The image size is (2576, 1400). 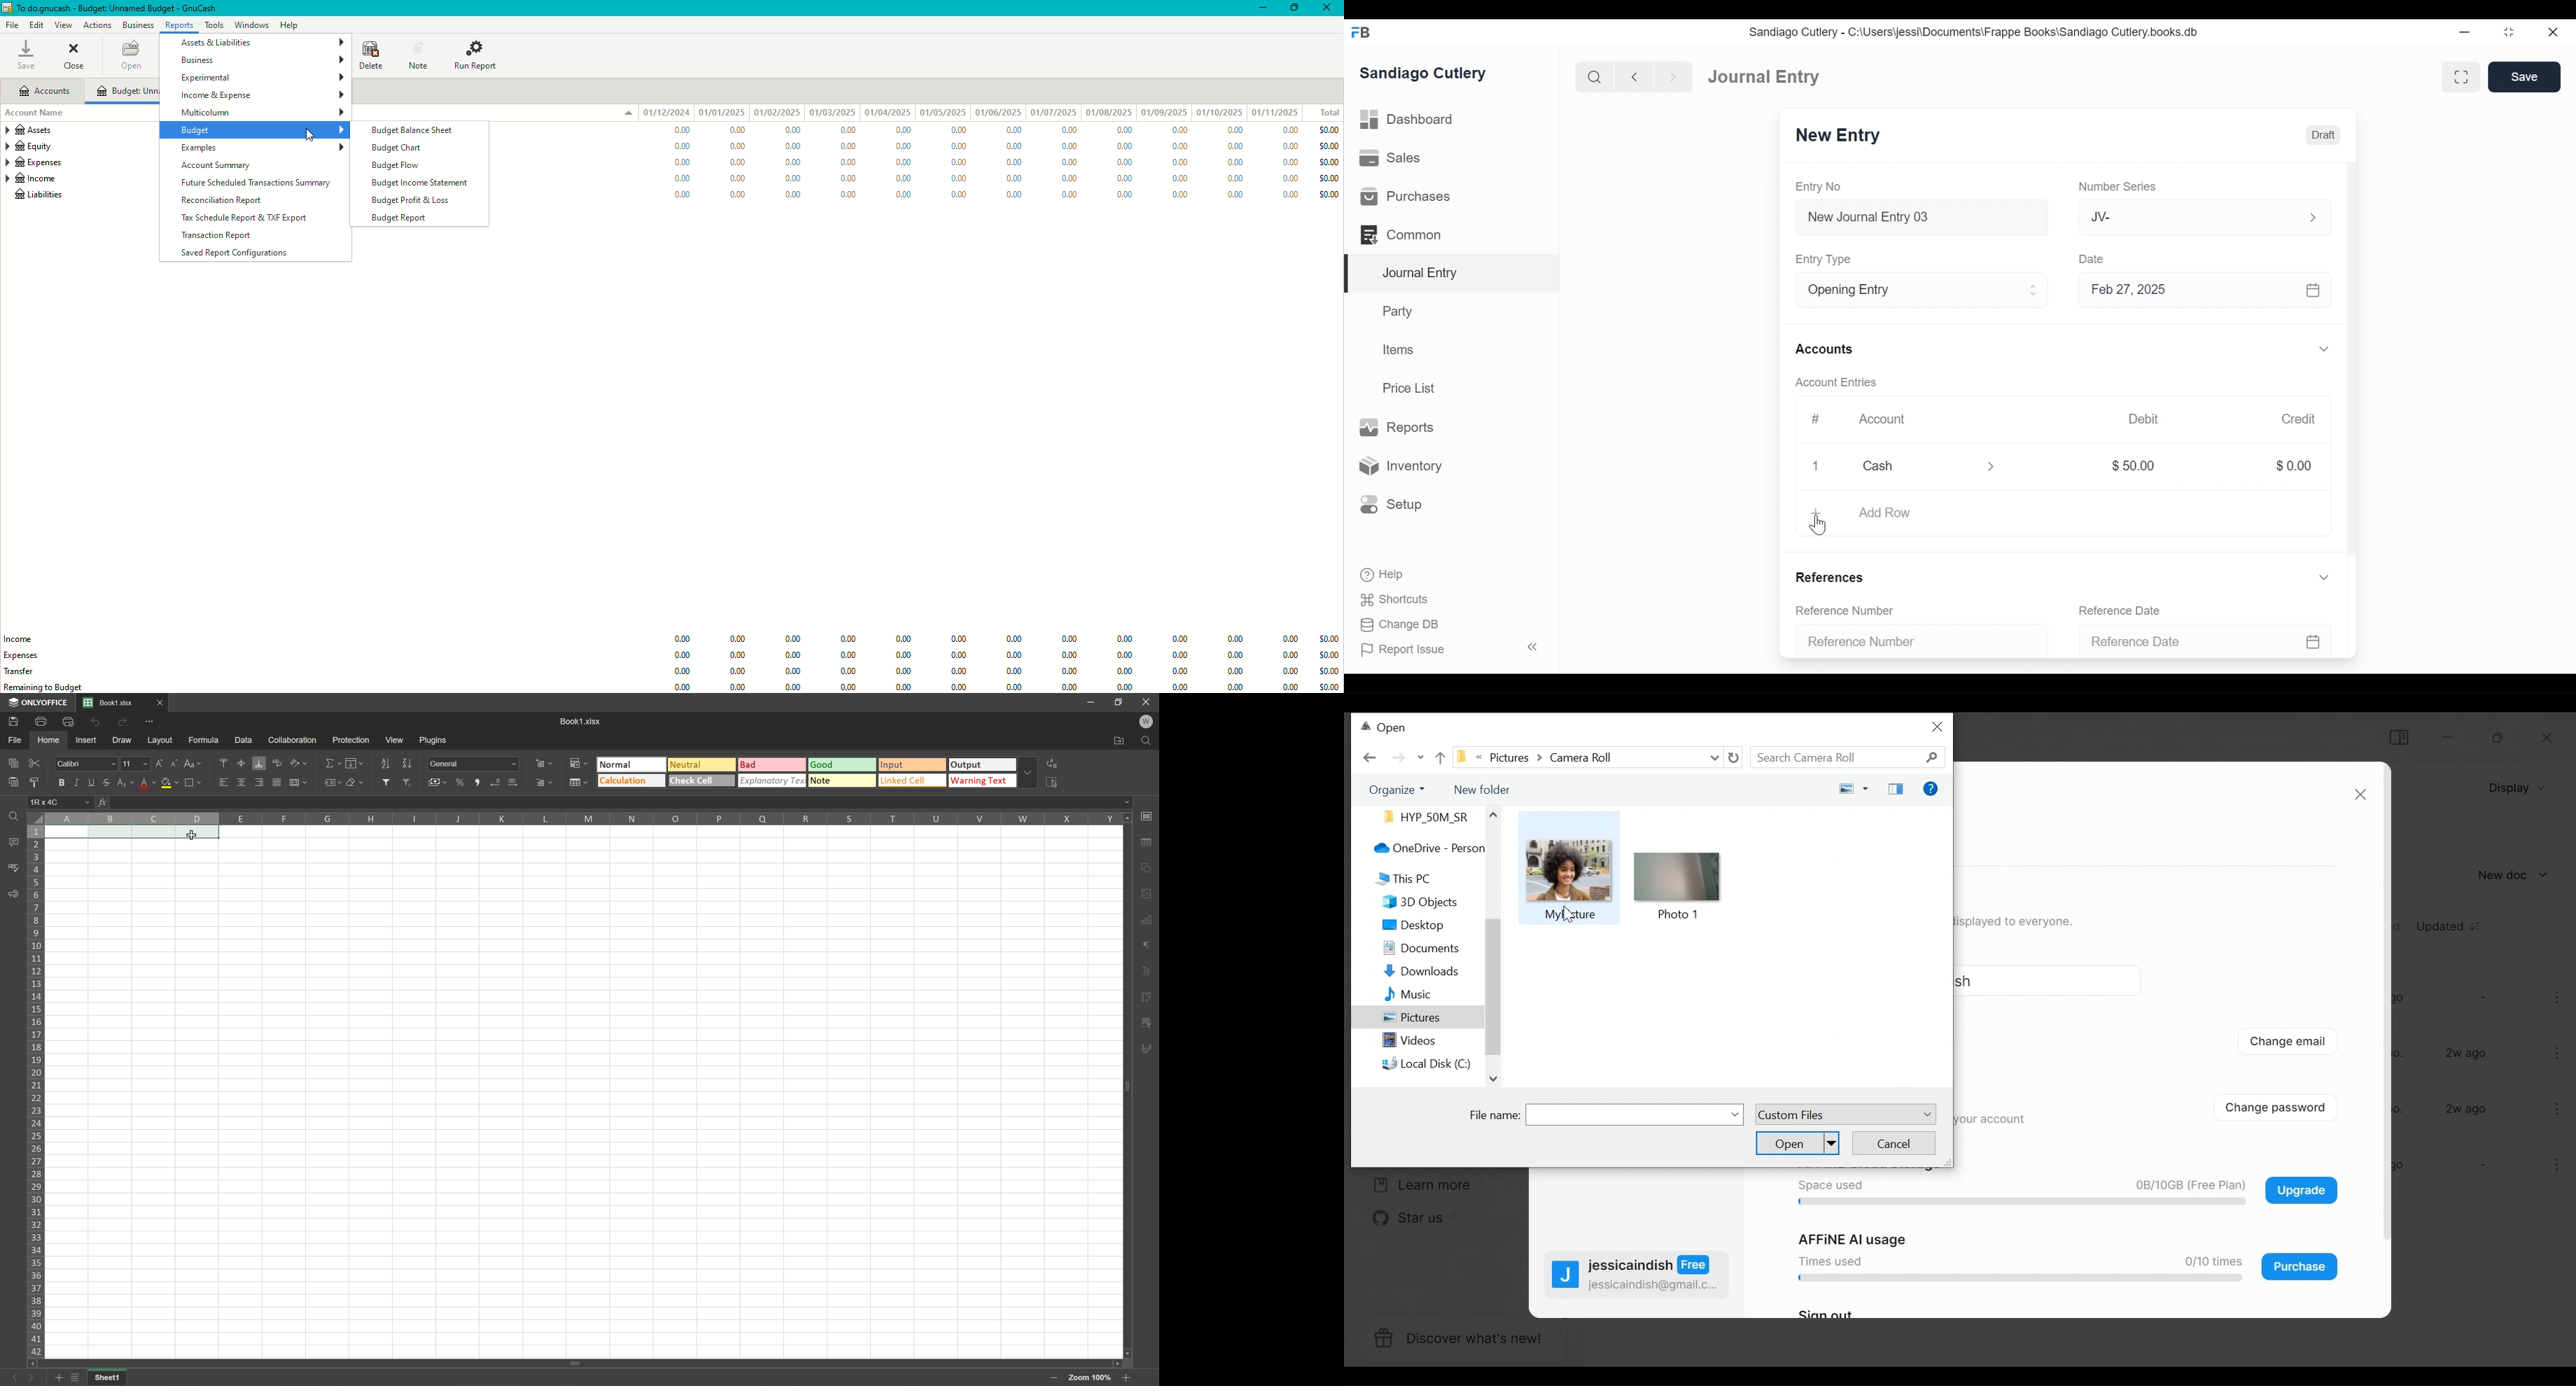 What do you see at coordinates (462, 783) in the screenshot?
I see `Percent style` at bounding box center [462, 783].